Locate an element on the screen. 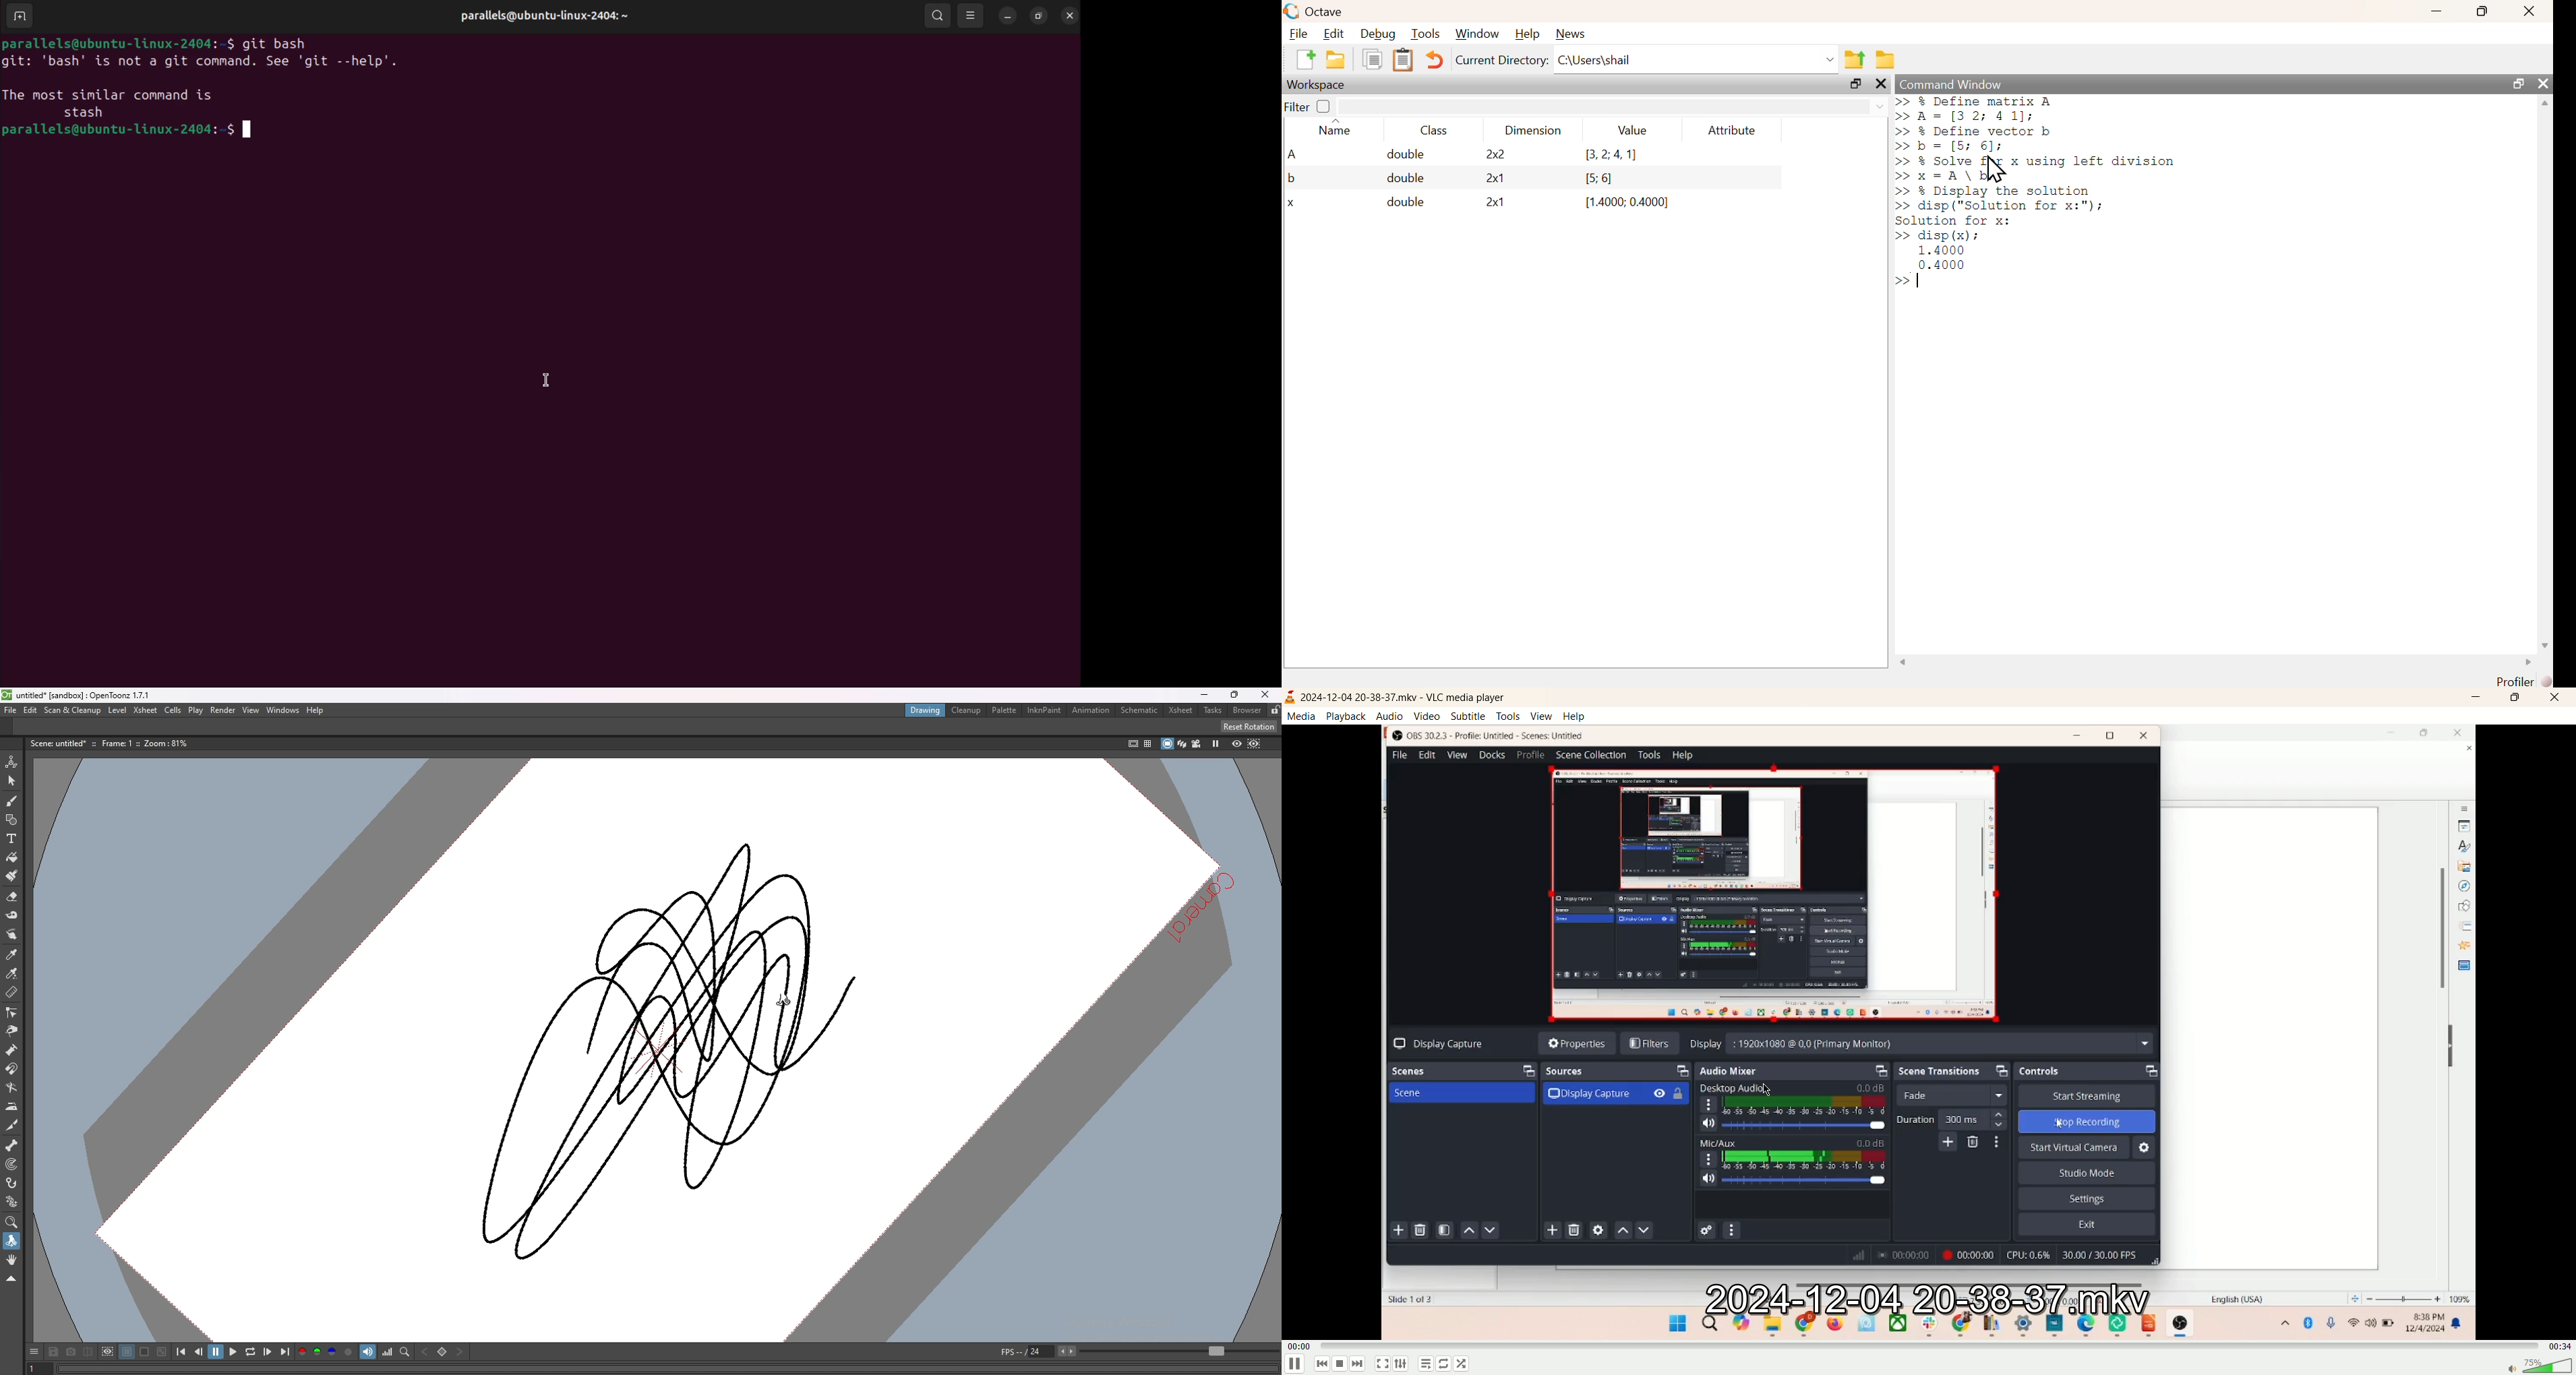 The width and height of the screenshot is (2576, 1400). loop is located at coordinates (250, 1352).